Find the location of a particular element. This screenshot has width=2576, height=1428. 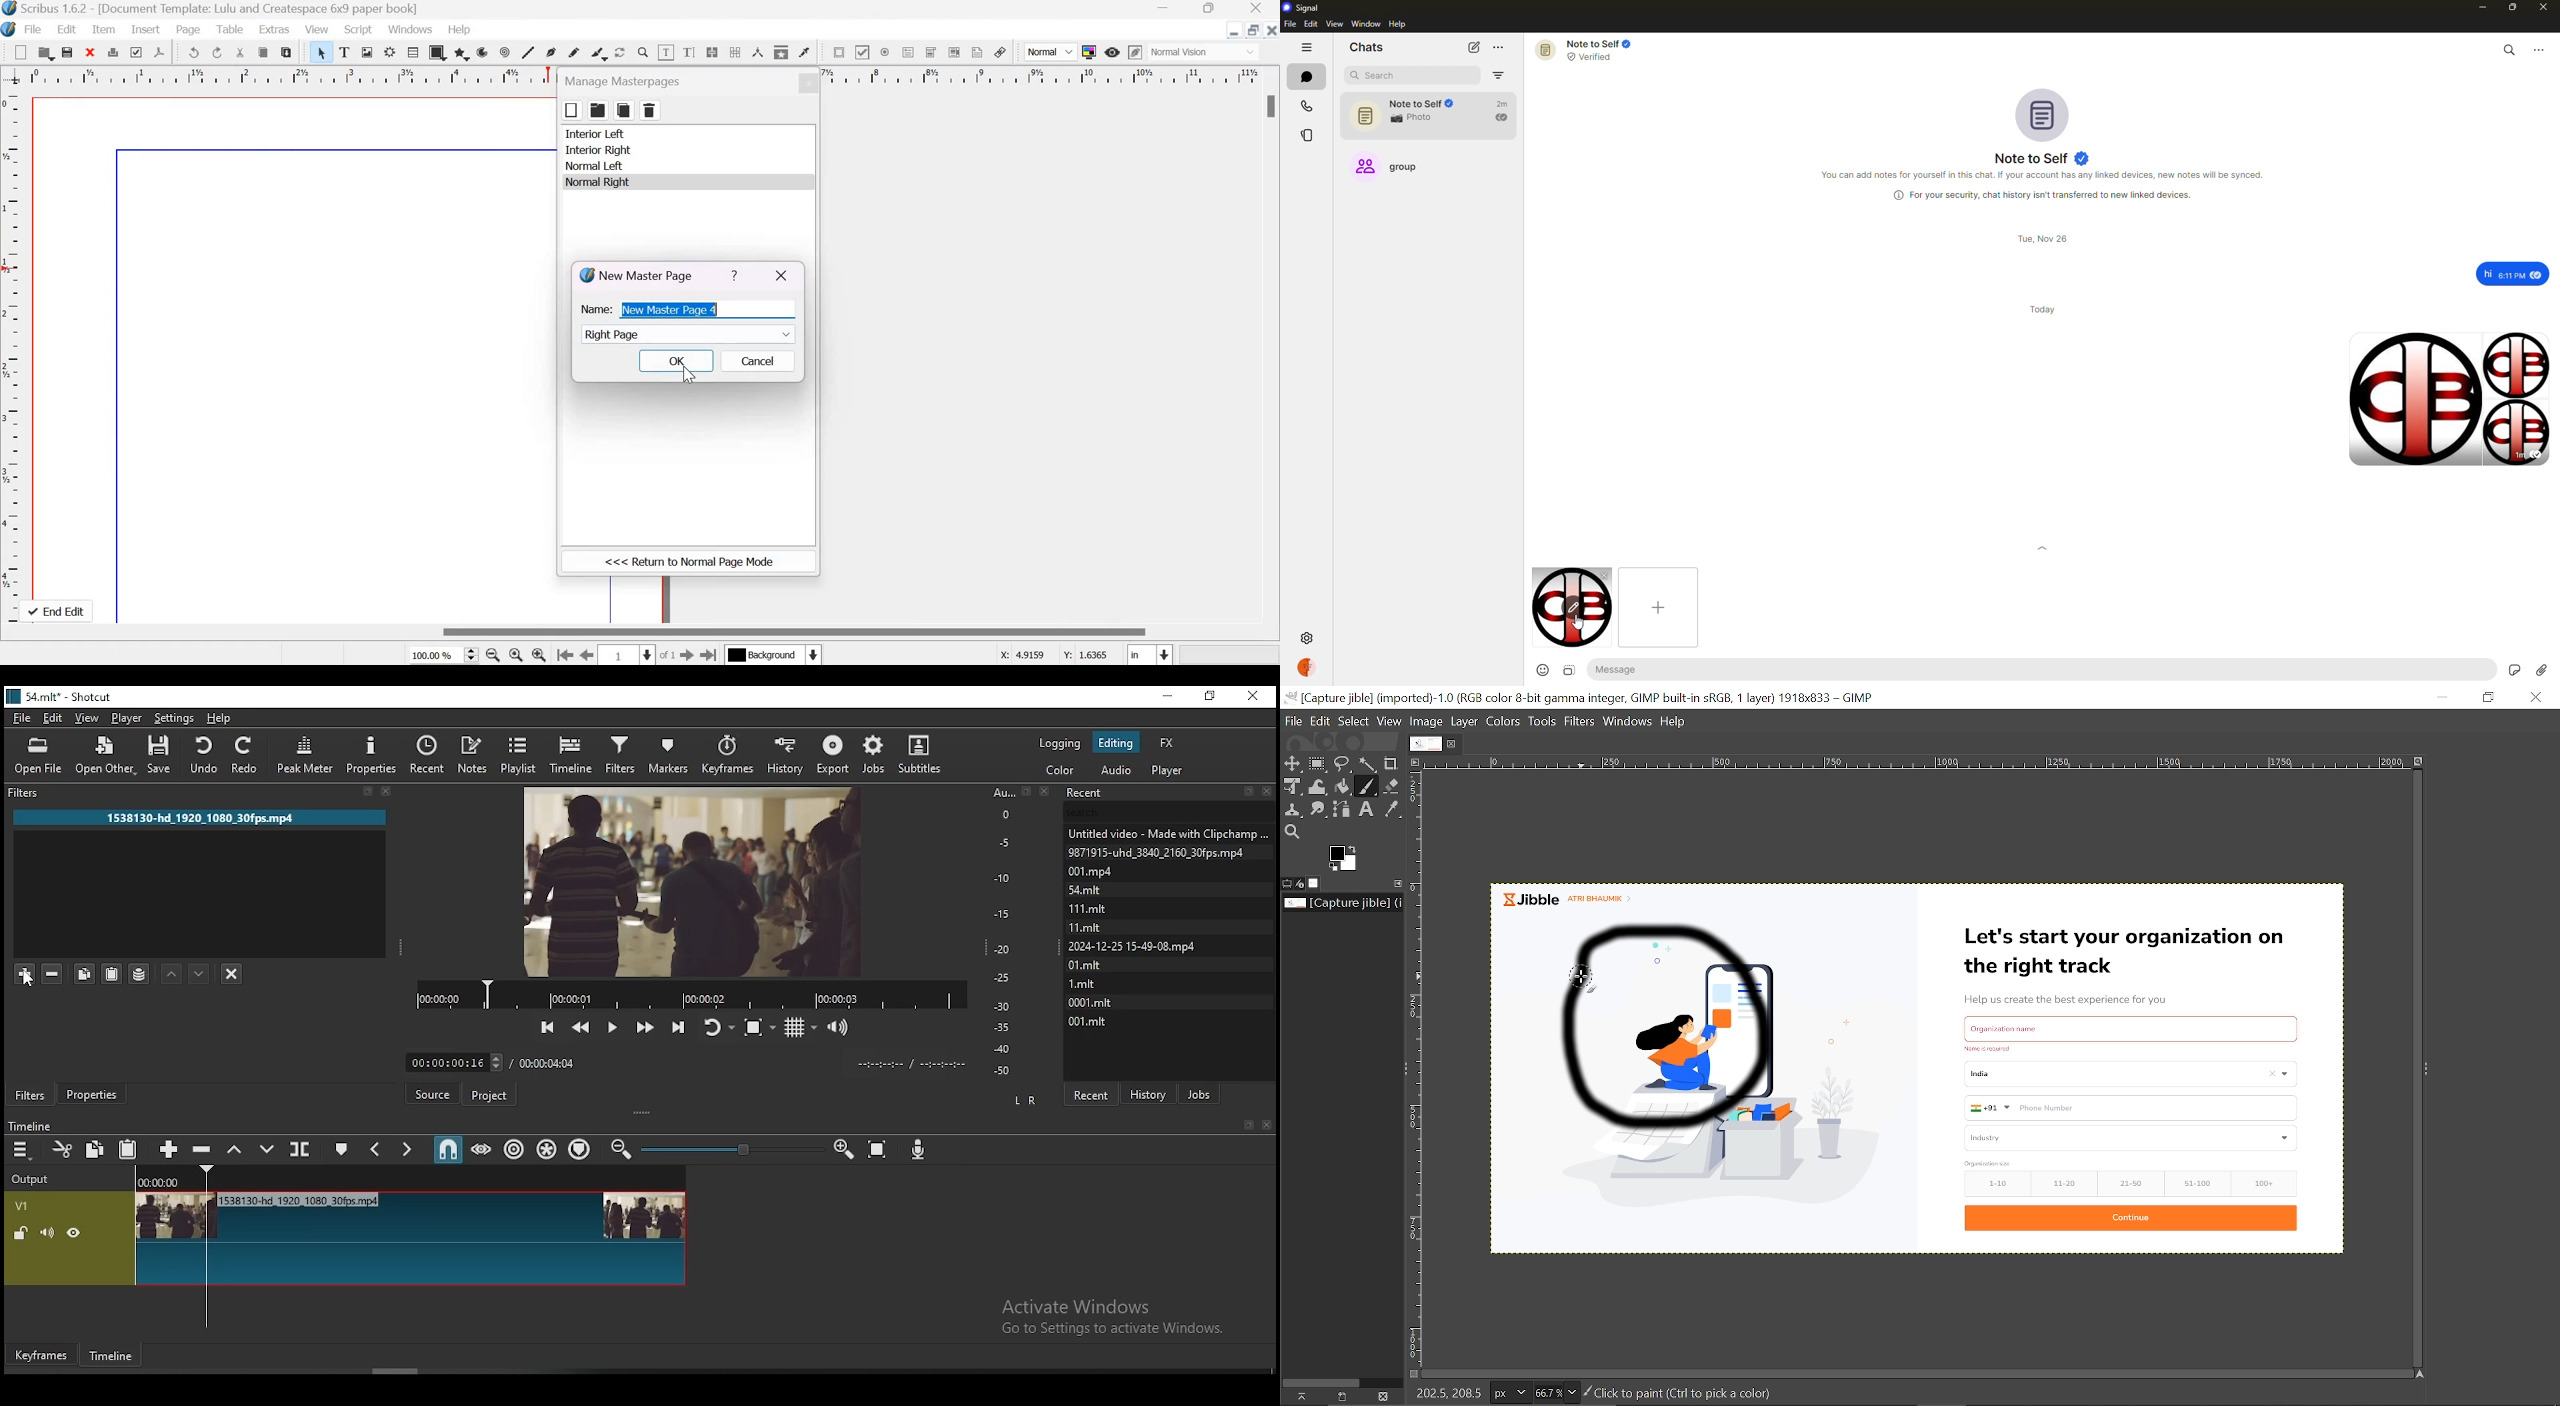

chats is located at coordinates (1306, 77).